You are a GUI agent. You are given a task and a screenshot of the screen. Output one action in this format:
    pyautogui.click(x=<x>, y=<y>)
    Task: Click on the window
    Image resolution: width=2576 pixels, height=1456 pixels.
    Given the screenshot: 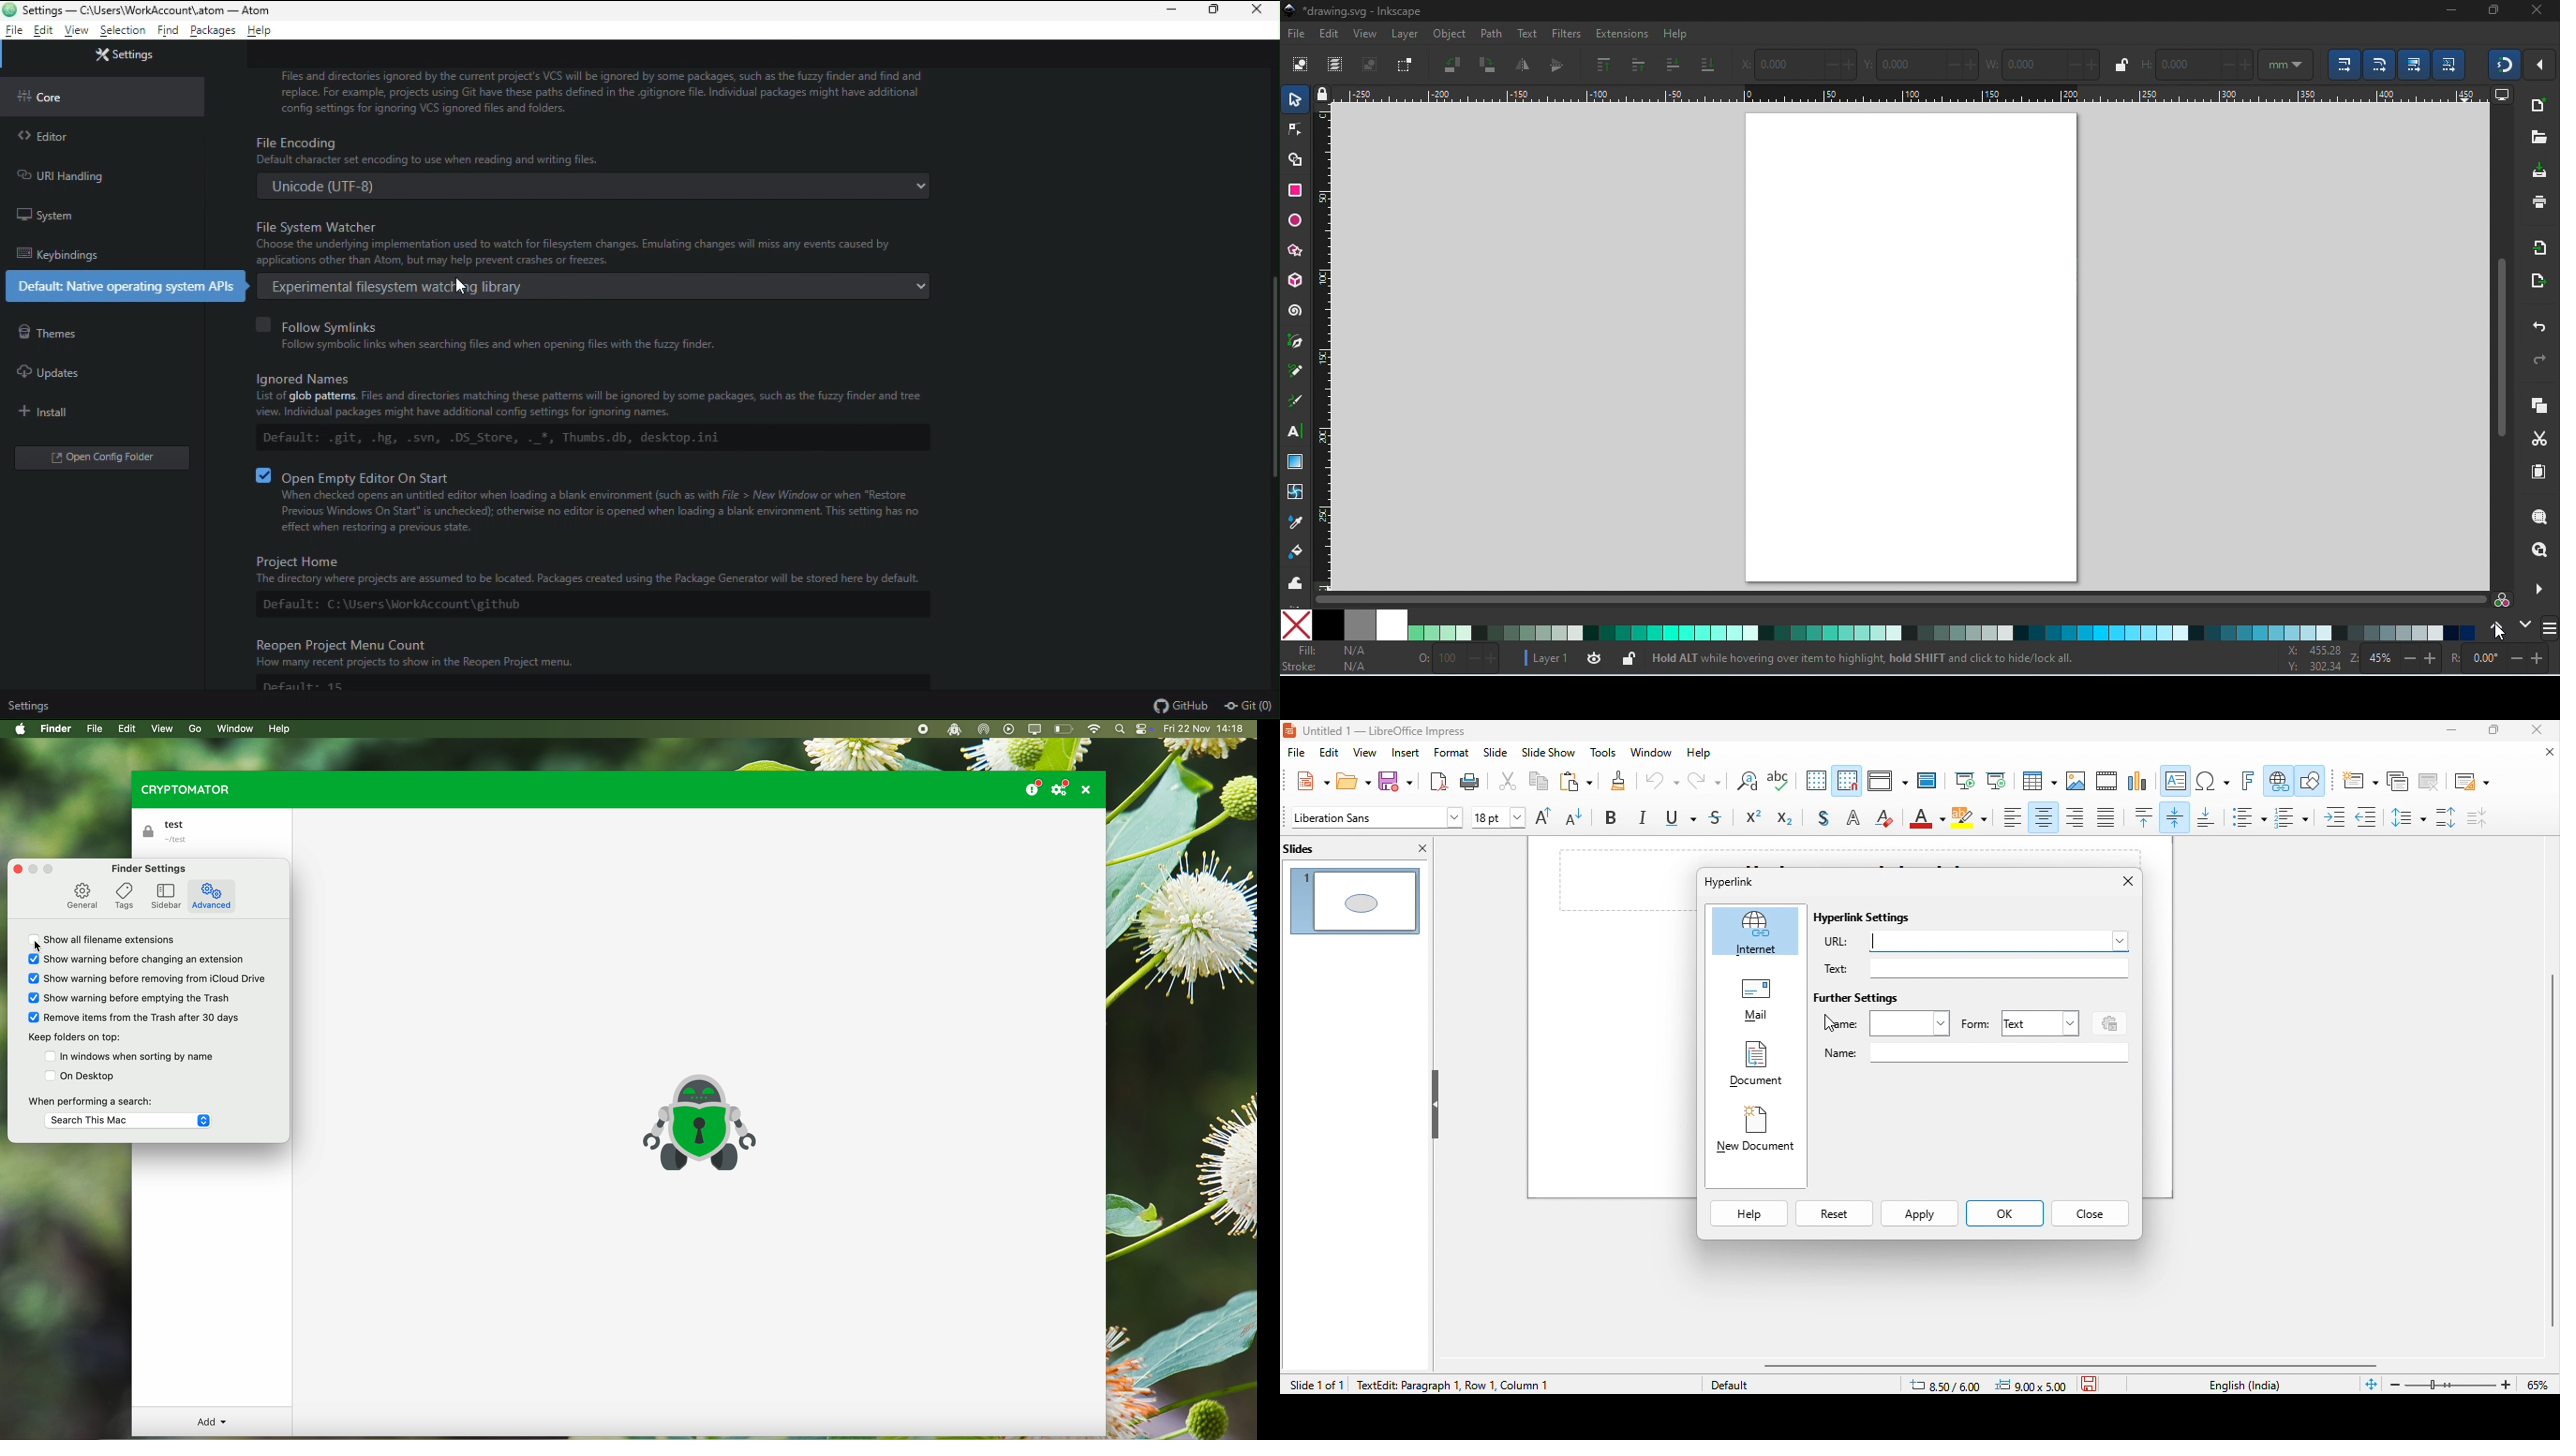 What is the action you would take?
    pyautogui.click(x=239, y=728)
    